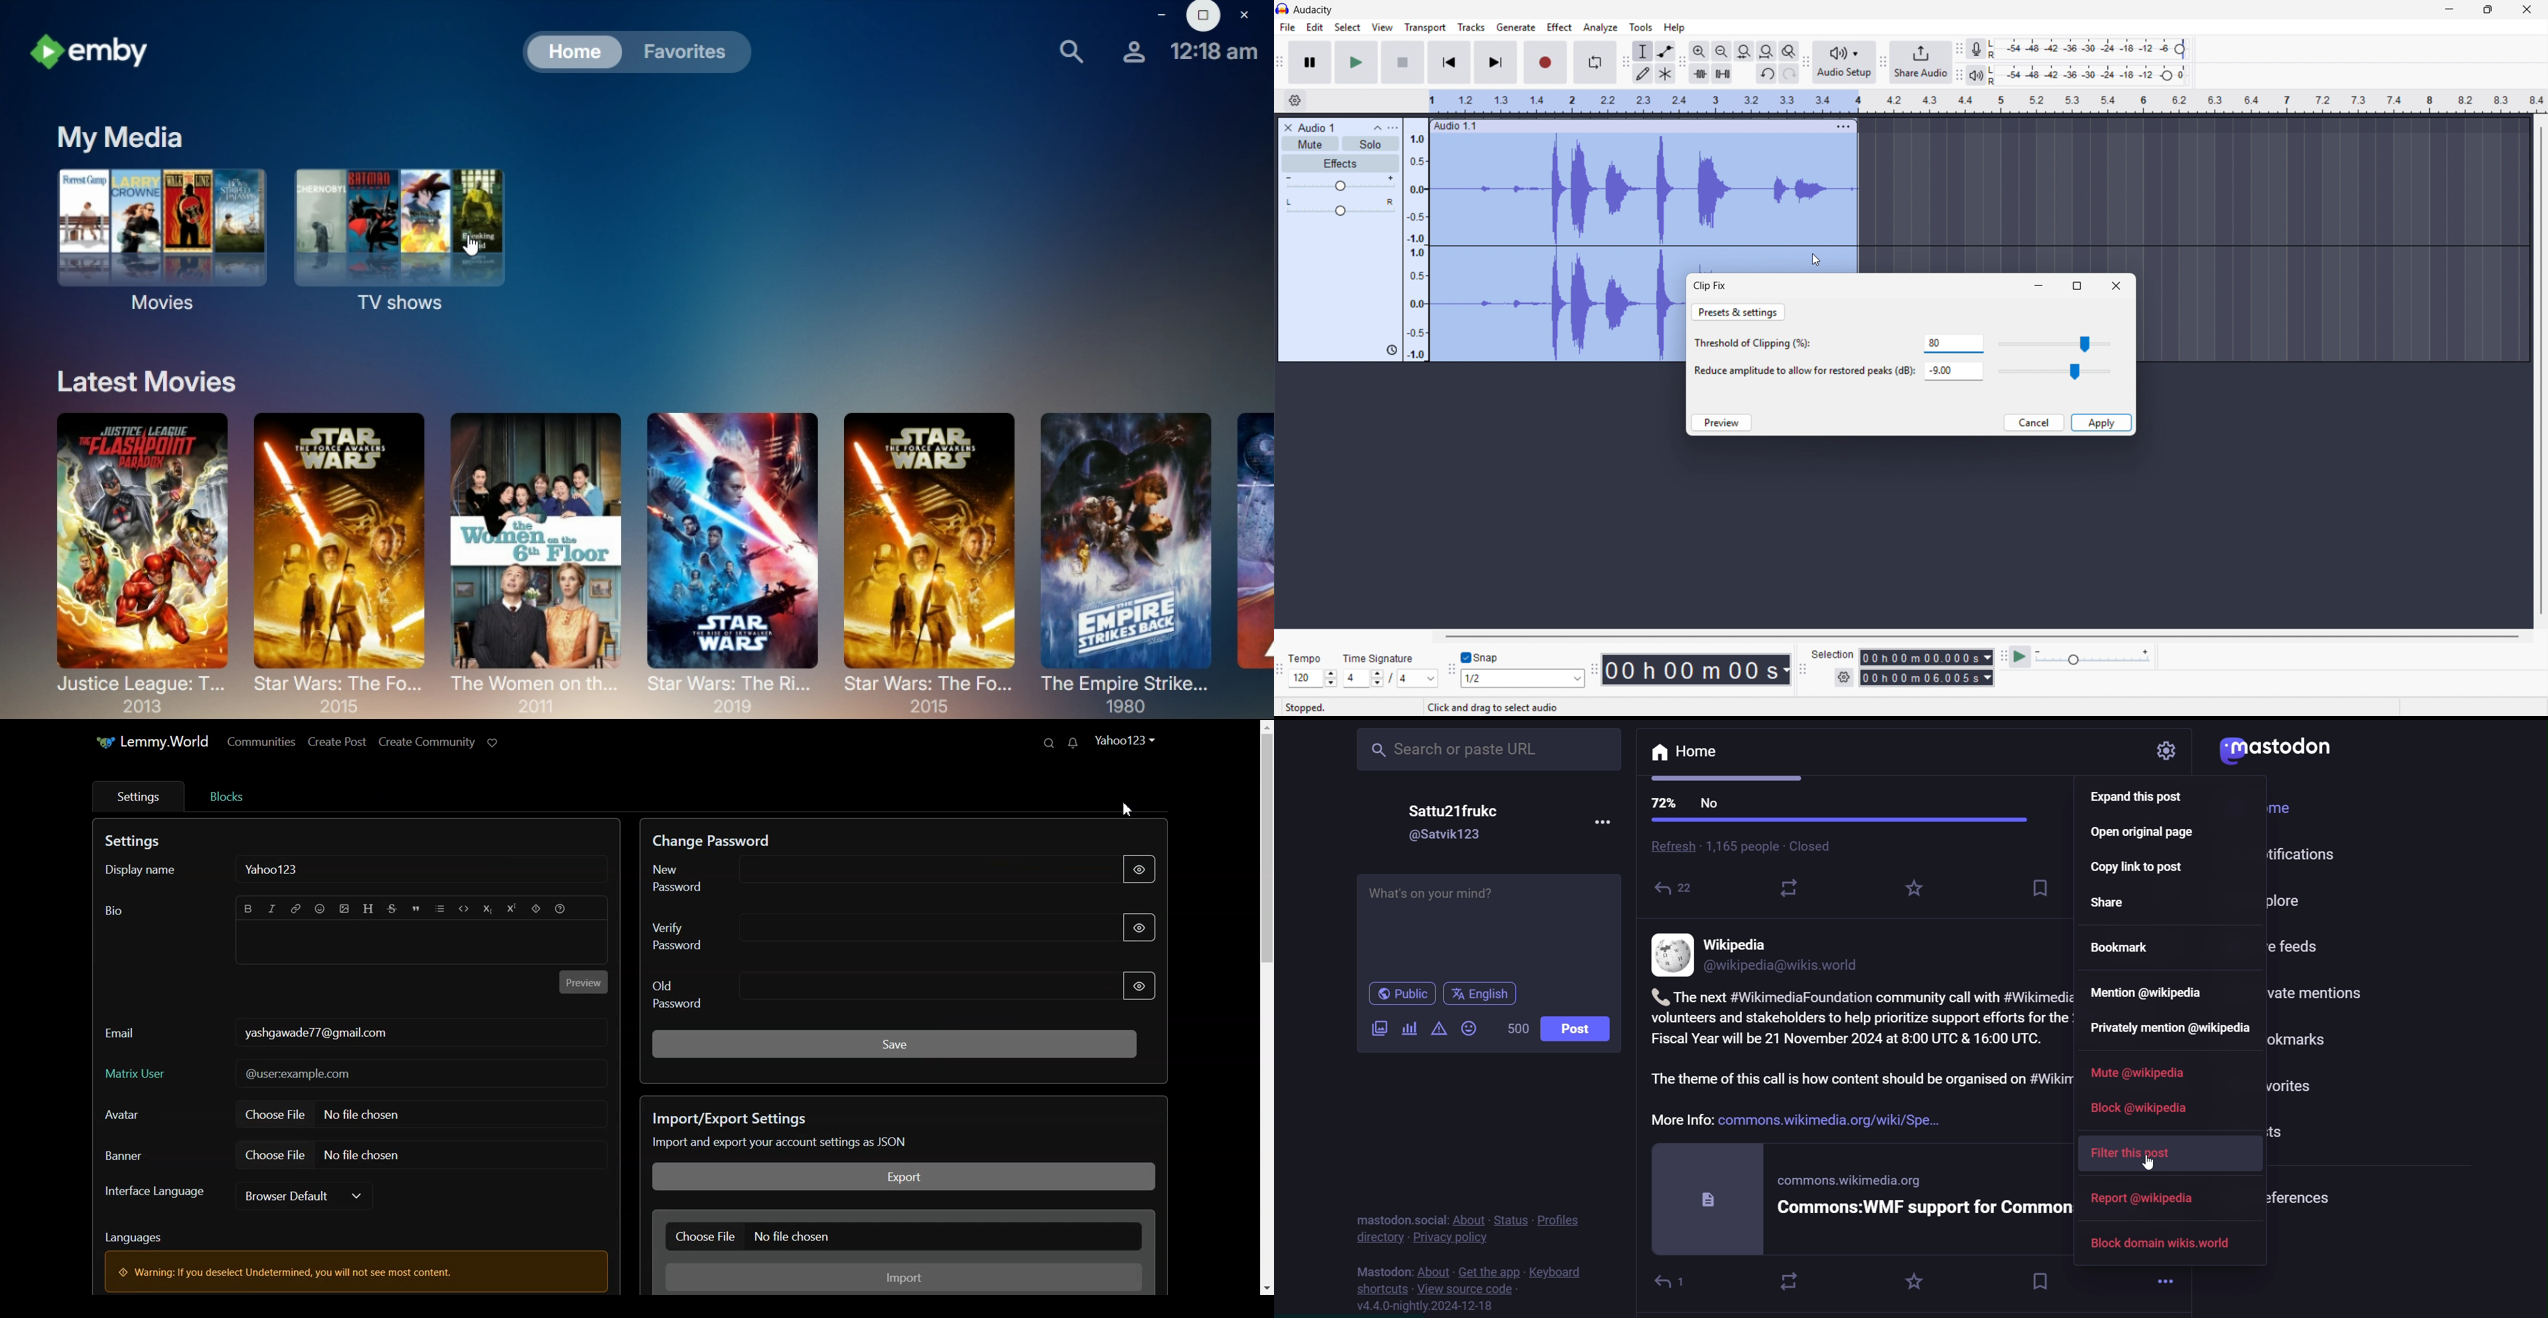 The image size is (2548, 1344). I want to click on View , so click(1383, 27).